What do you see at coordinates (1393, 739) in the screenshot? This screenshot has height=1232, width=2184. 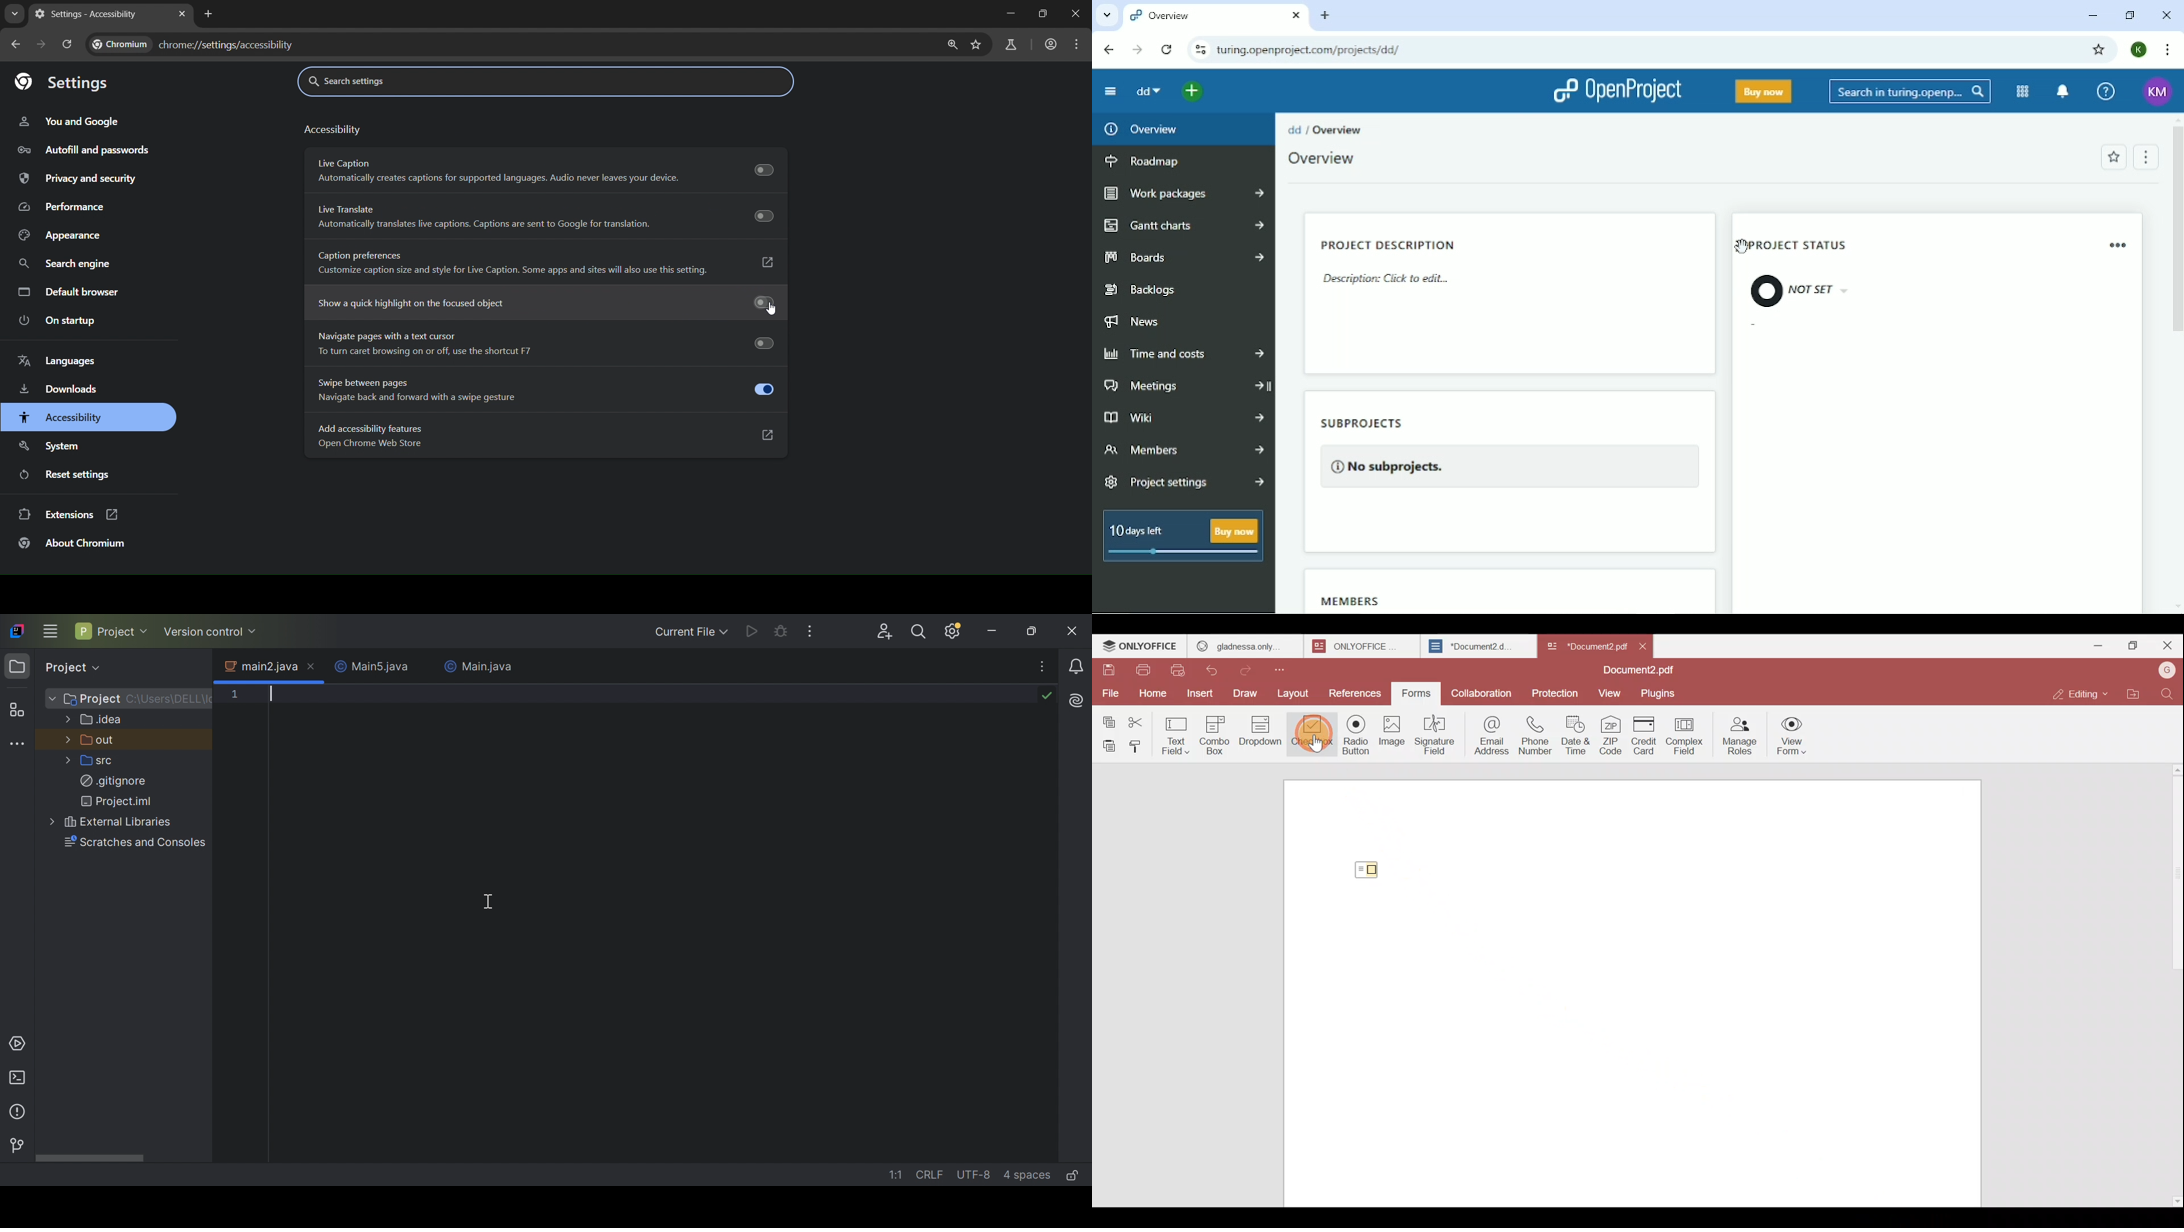 I see `Image` at bounding box center [1393, 739].